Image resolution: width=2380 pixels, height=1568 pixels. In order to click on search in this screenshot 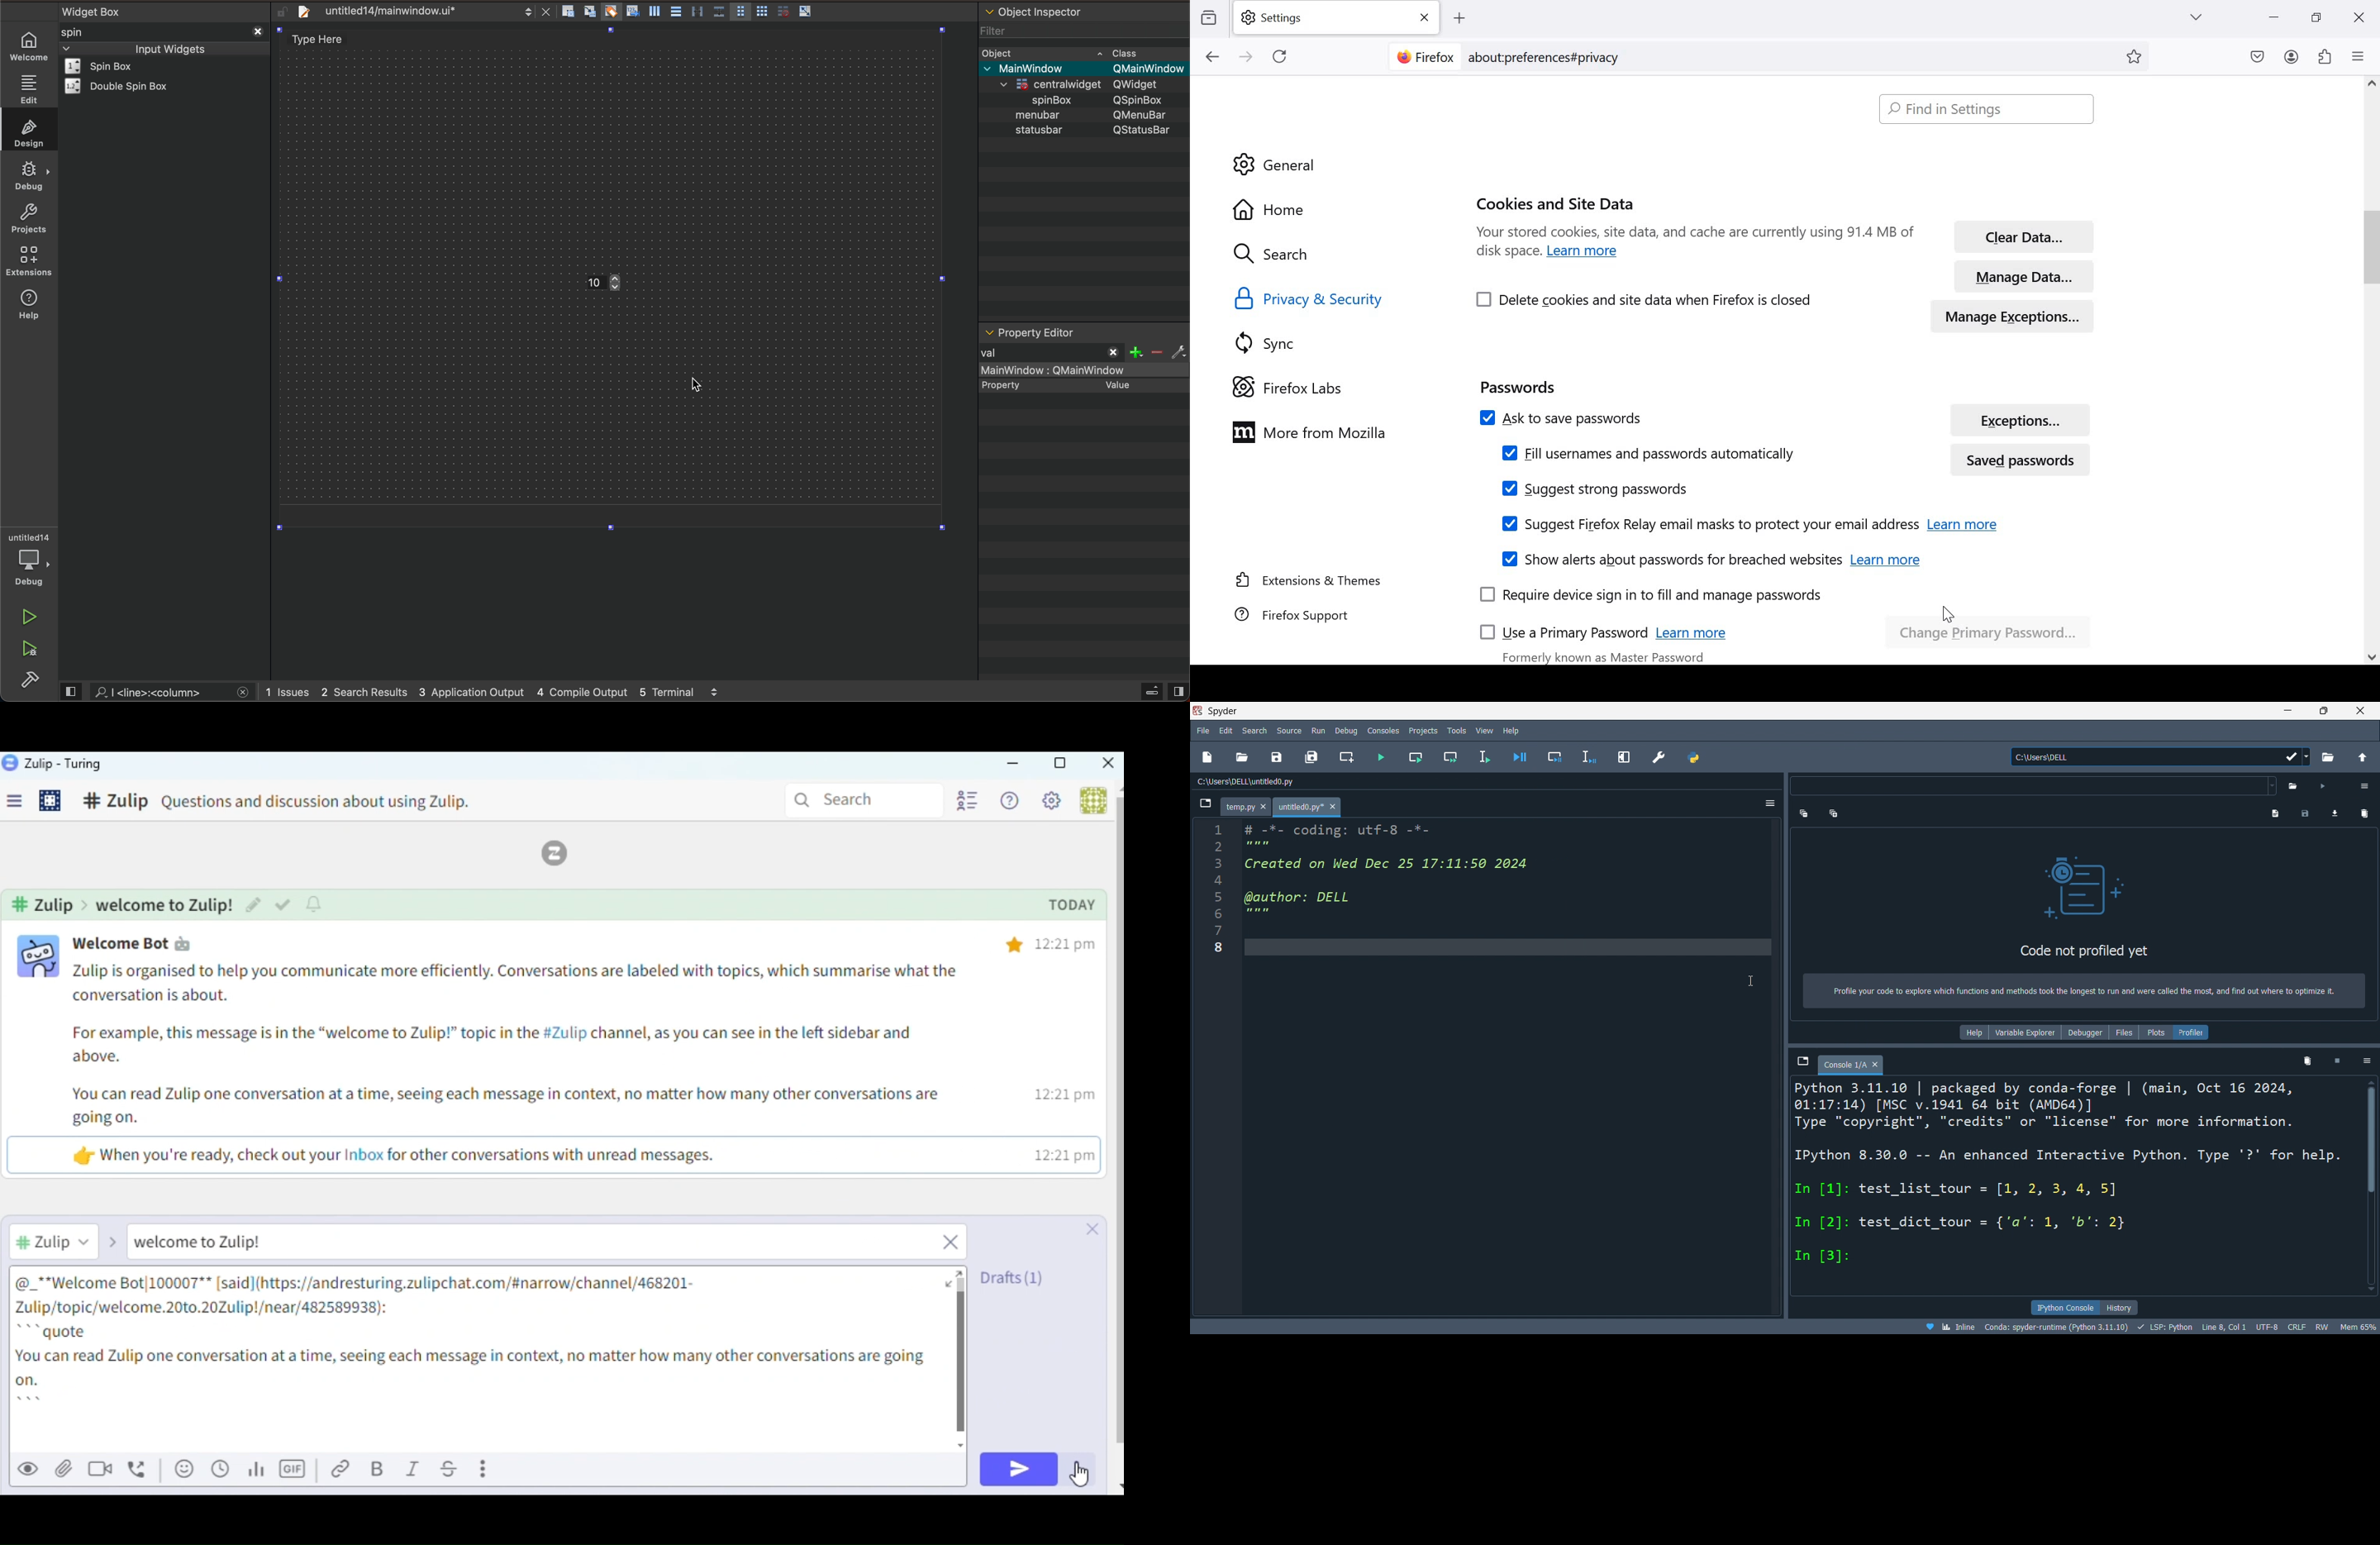, I will do `click(159, 691)`.